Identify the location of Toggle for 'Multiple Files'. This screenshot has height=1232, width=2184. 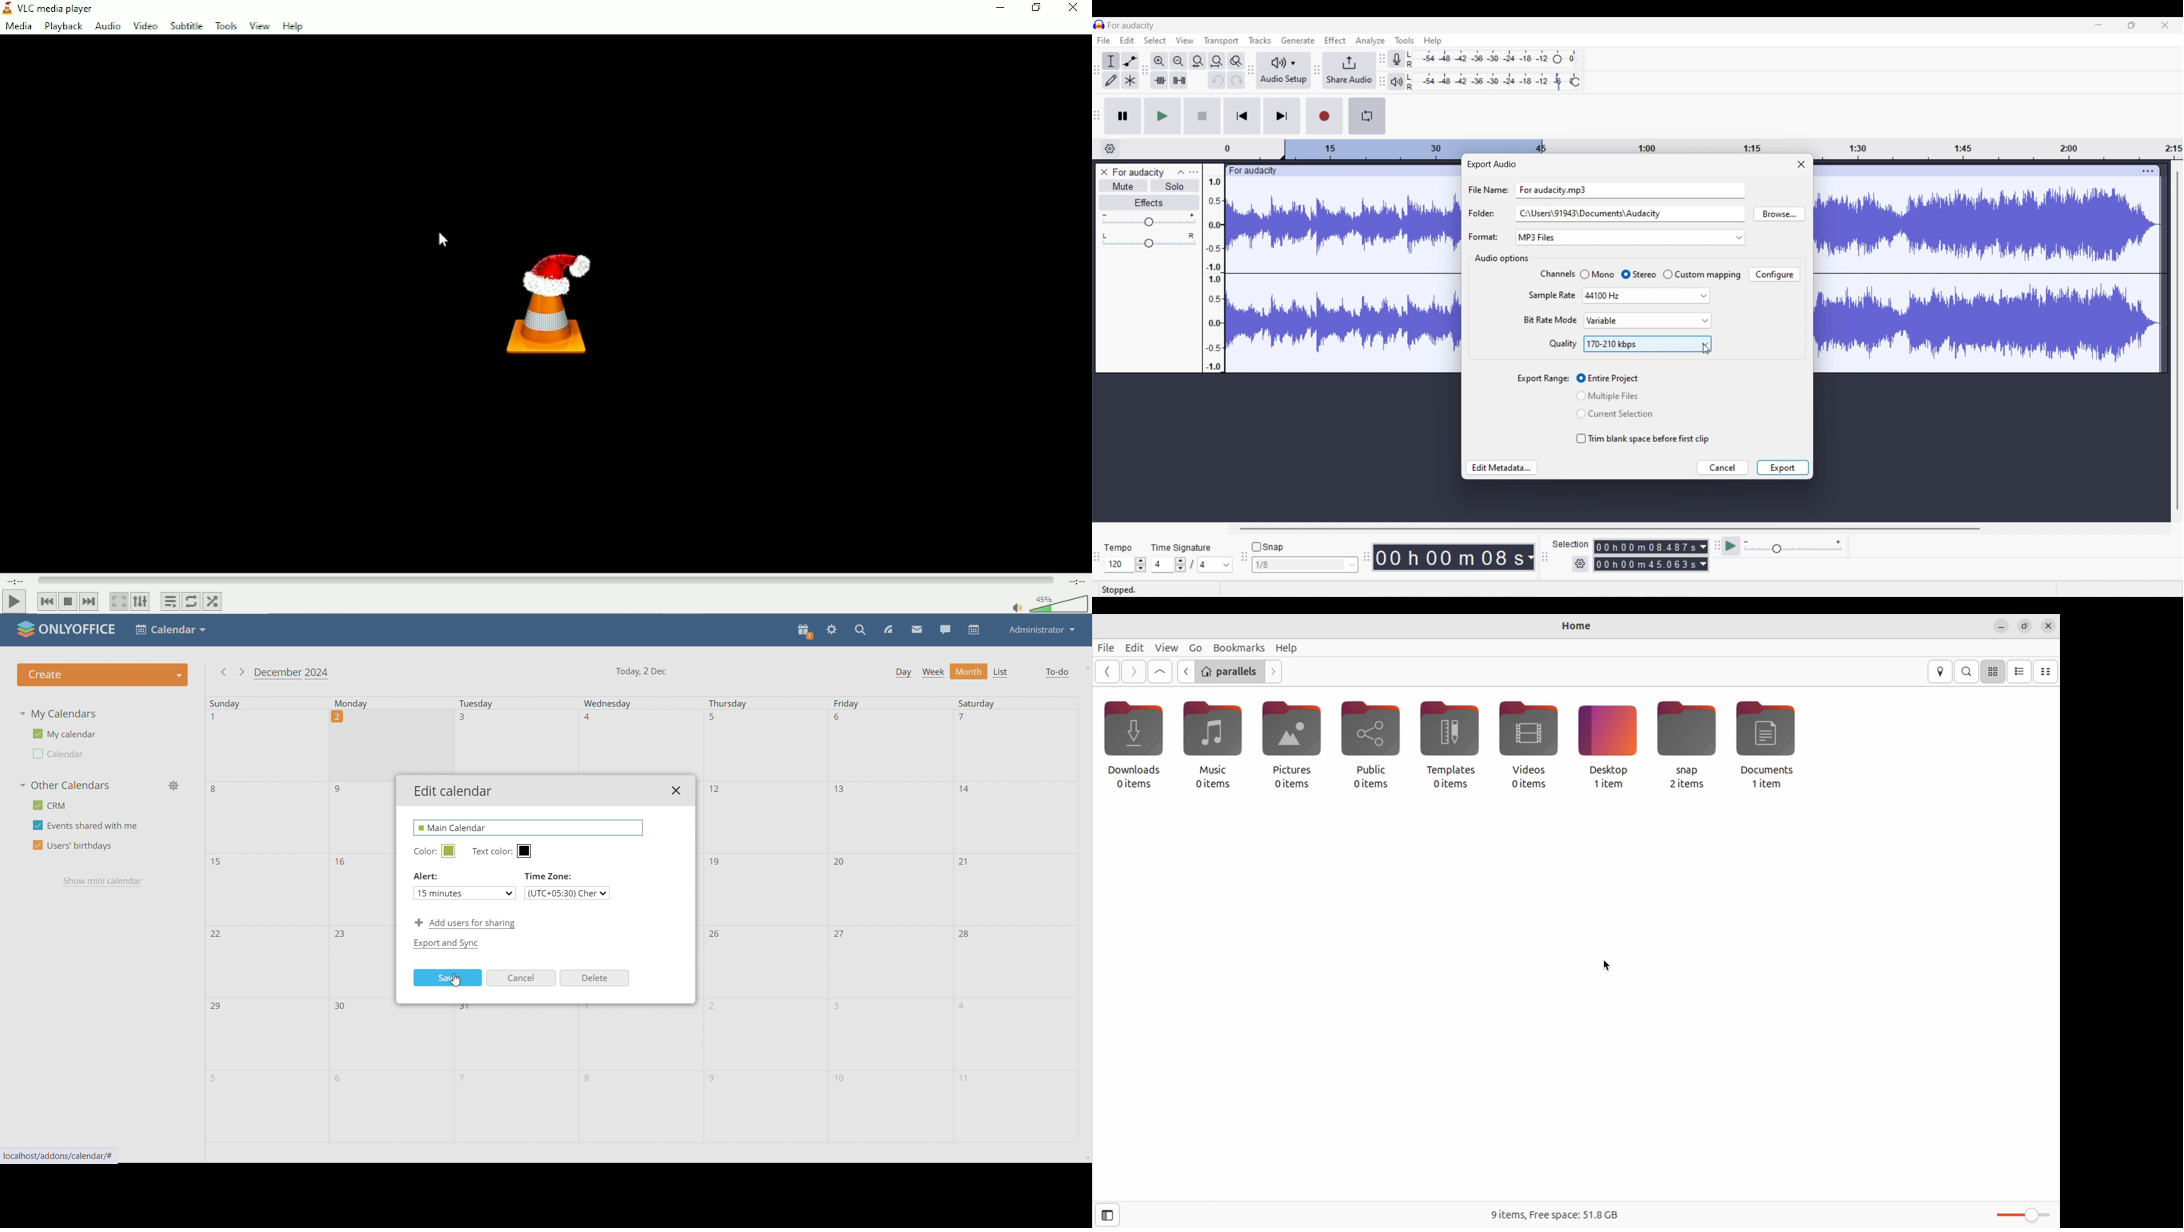
(1616, 396).